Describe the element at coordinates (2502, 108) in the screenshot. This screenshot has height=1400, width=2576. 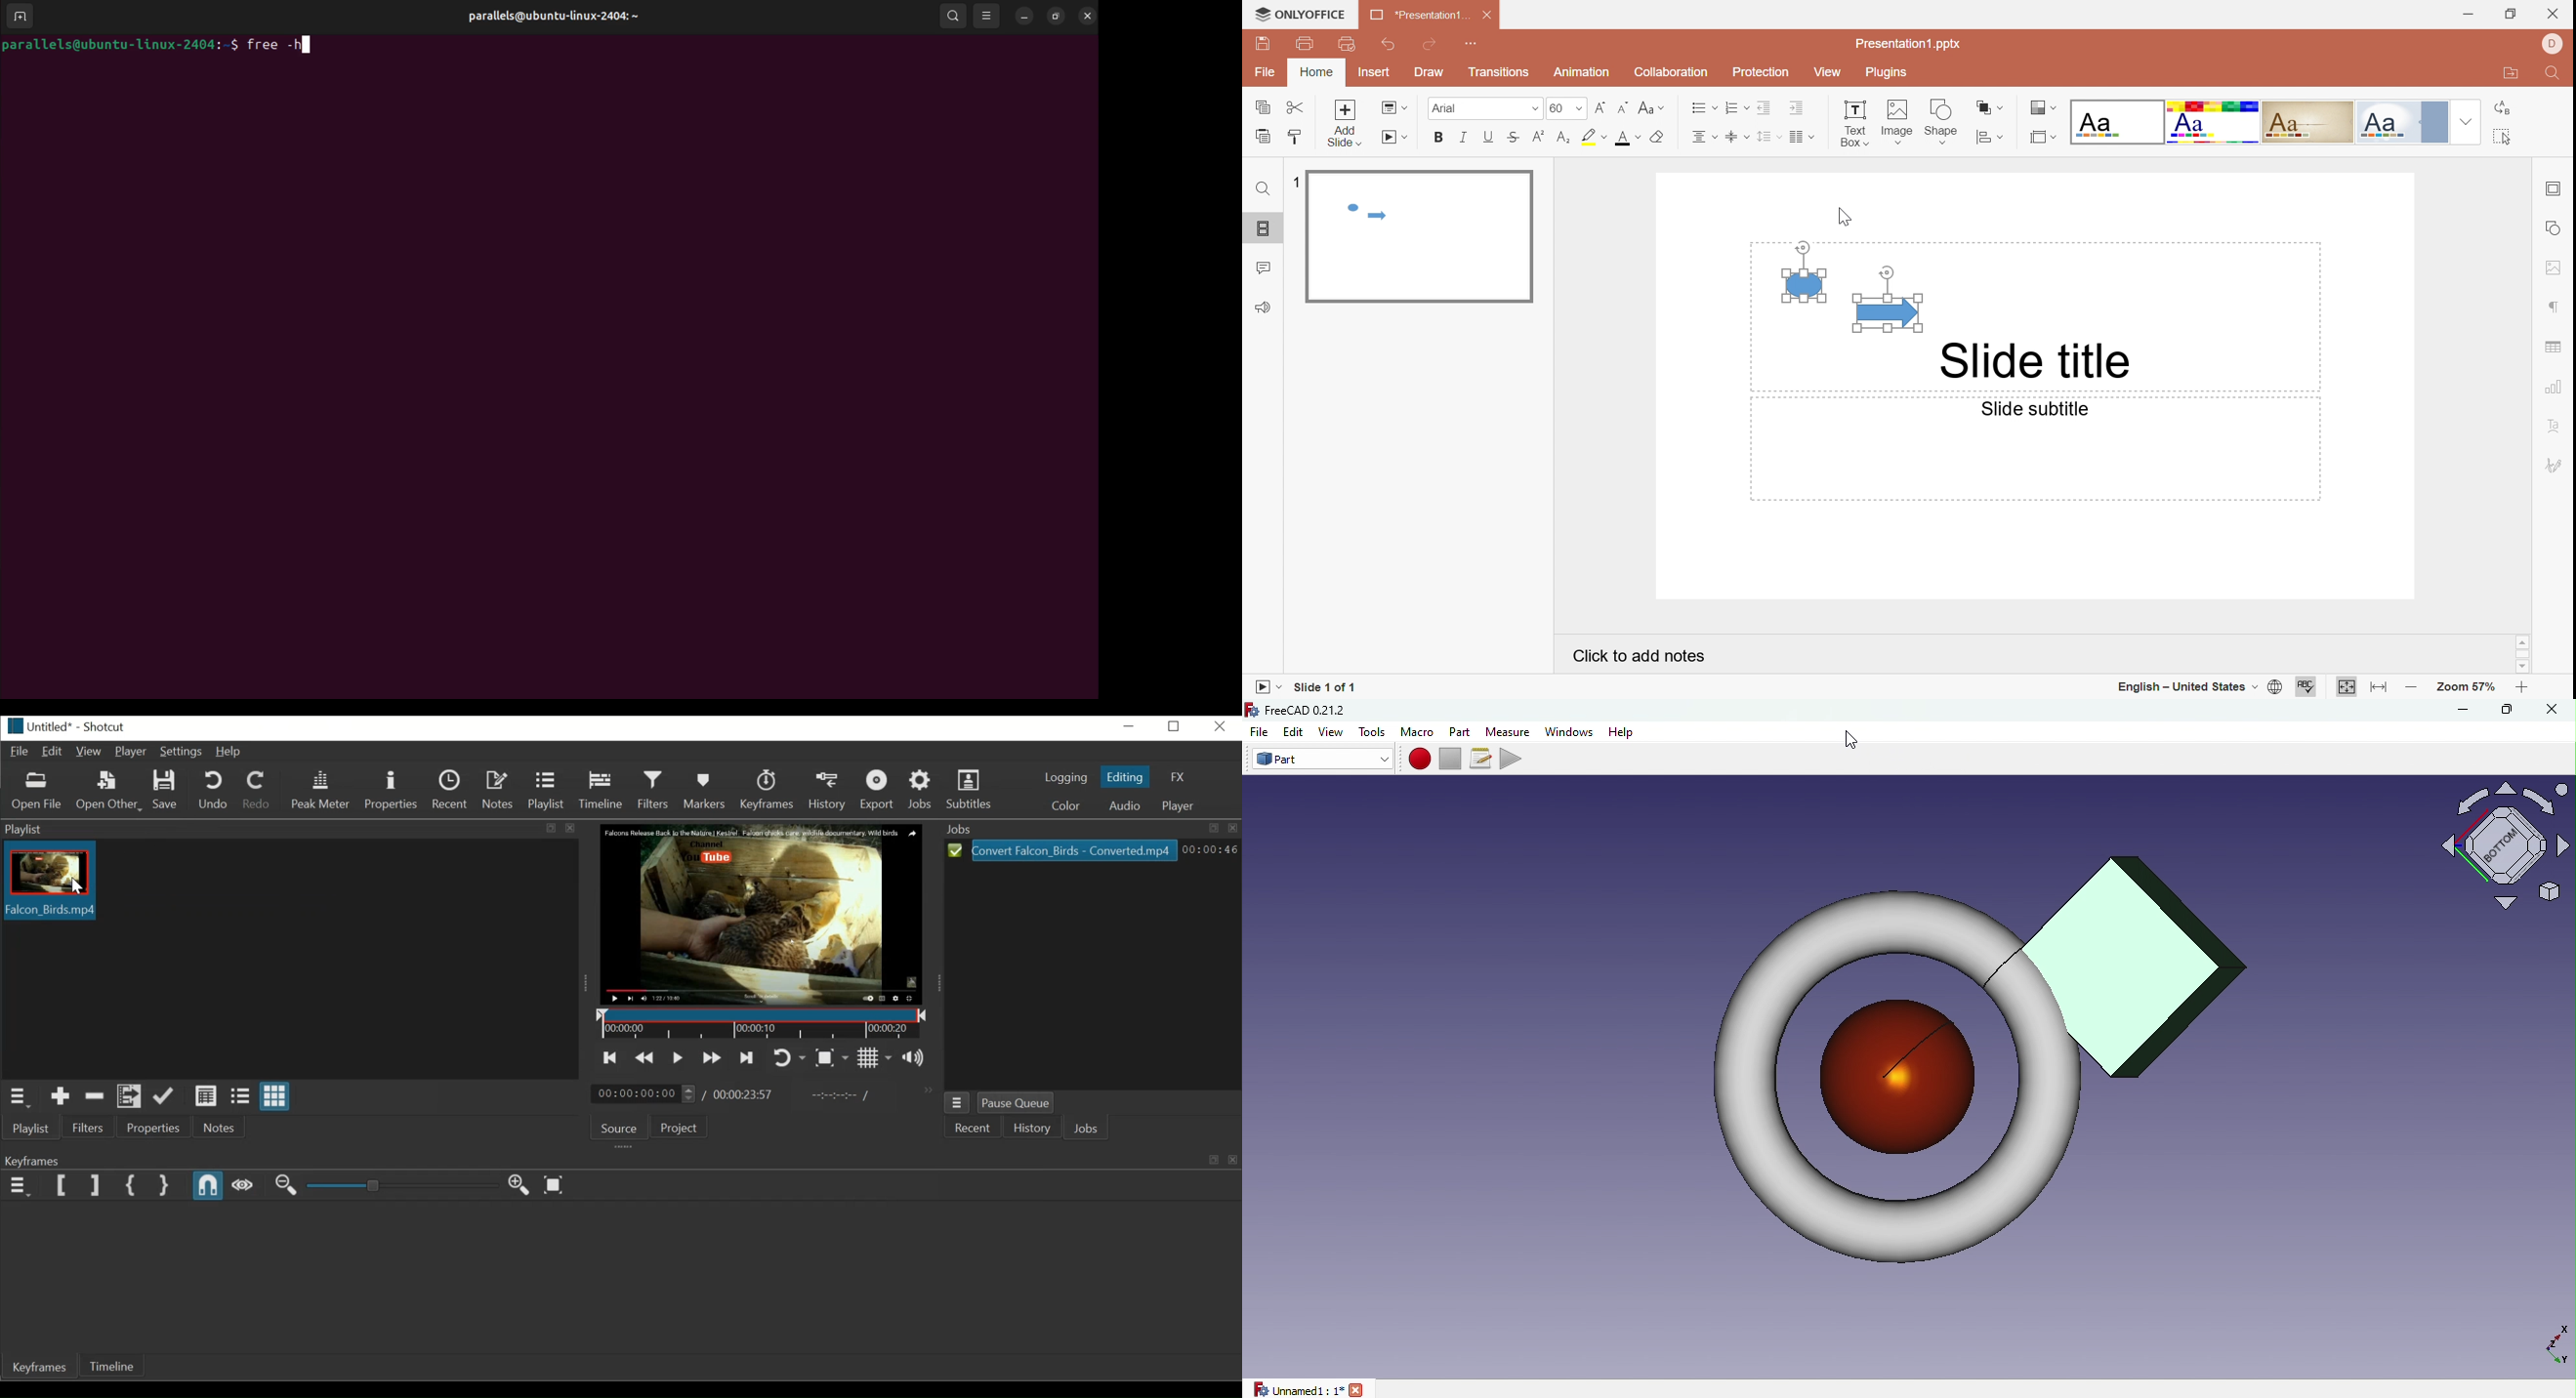
I see `Replace` at that location.